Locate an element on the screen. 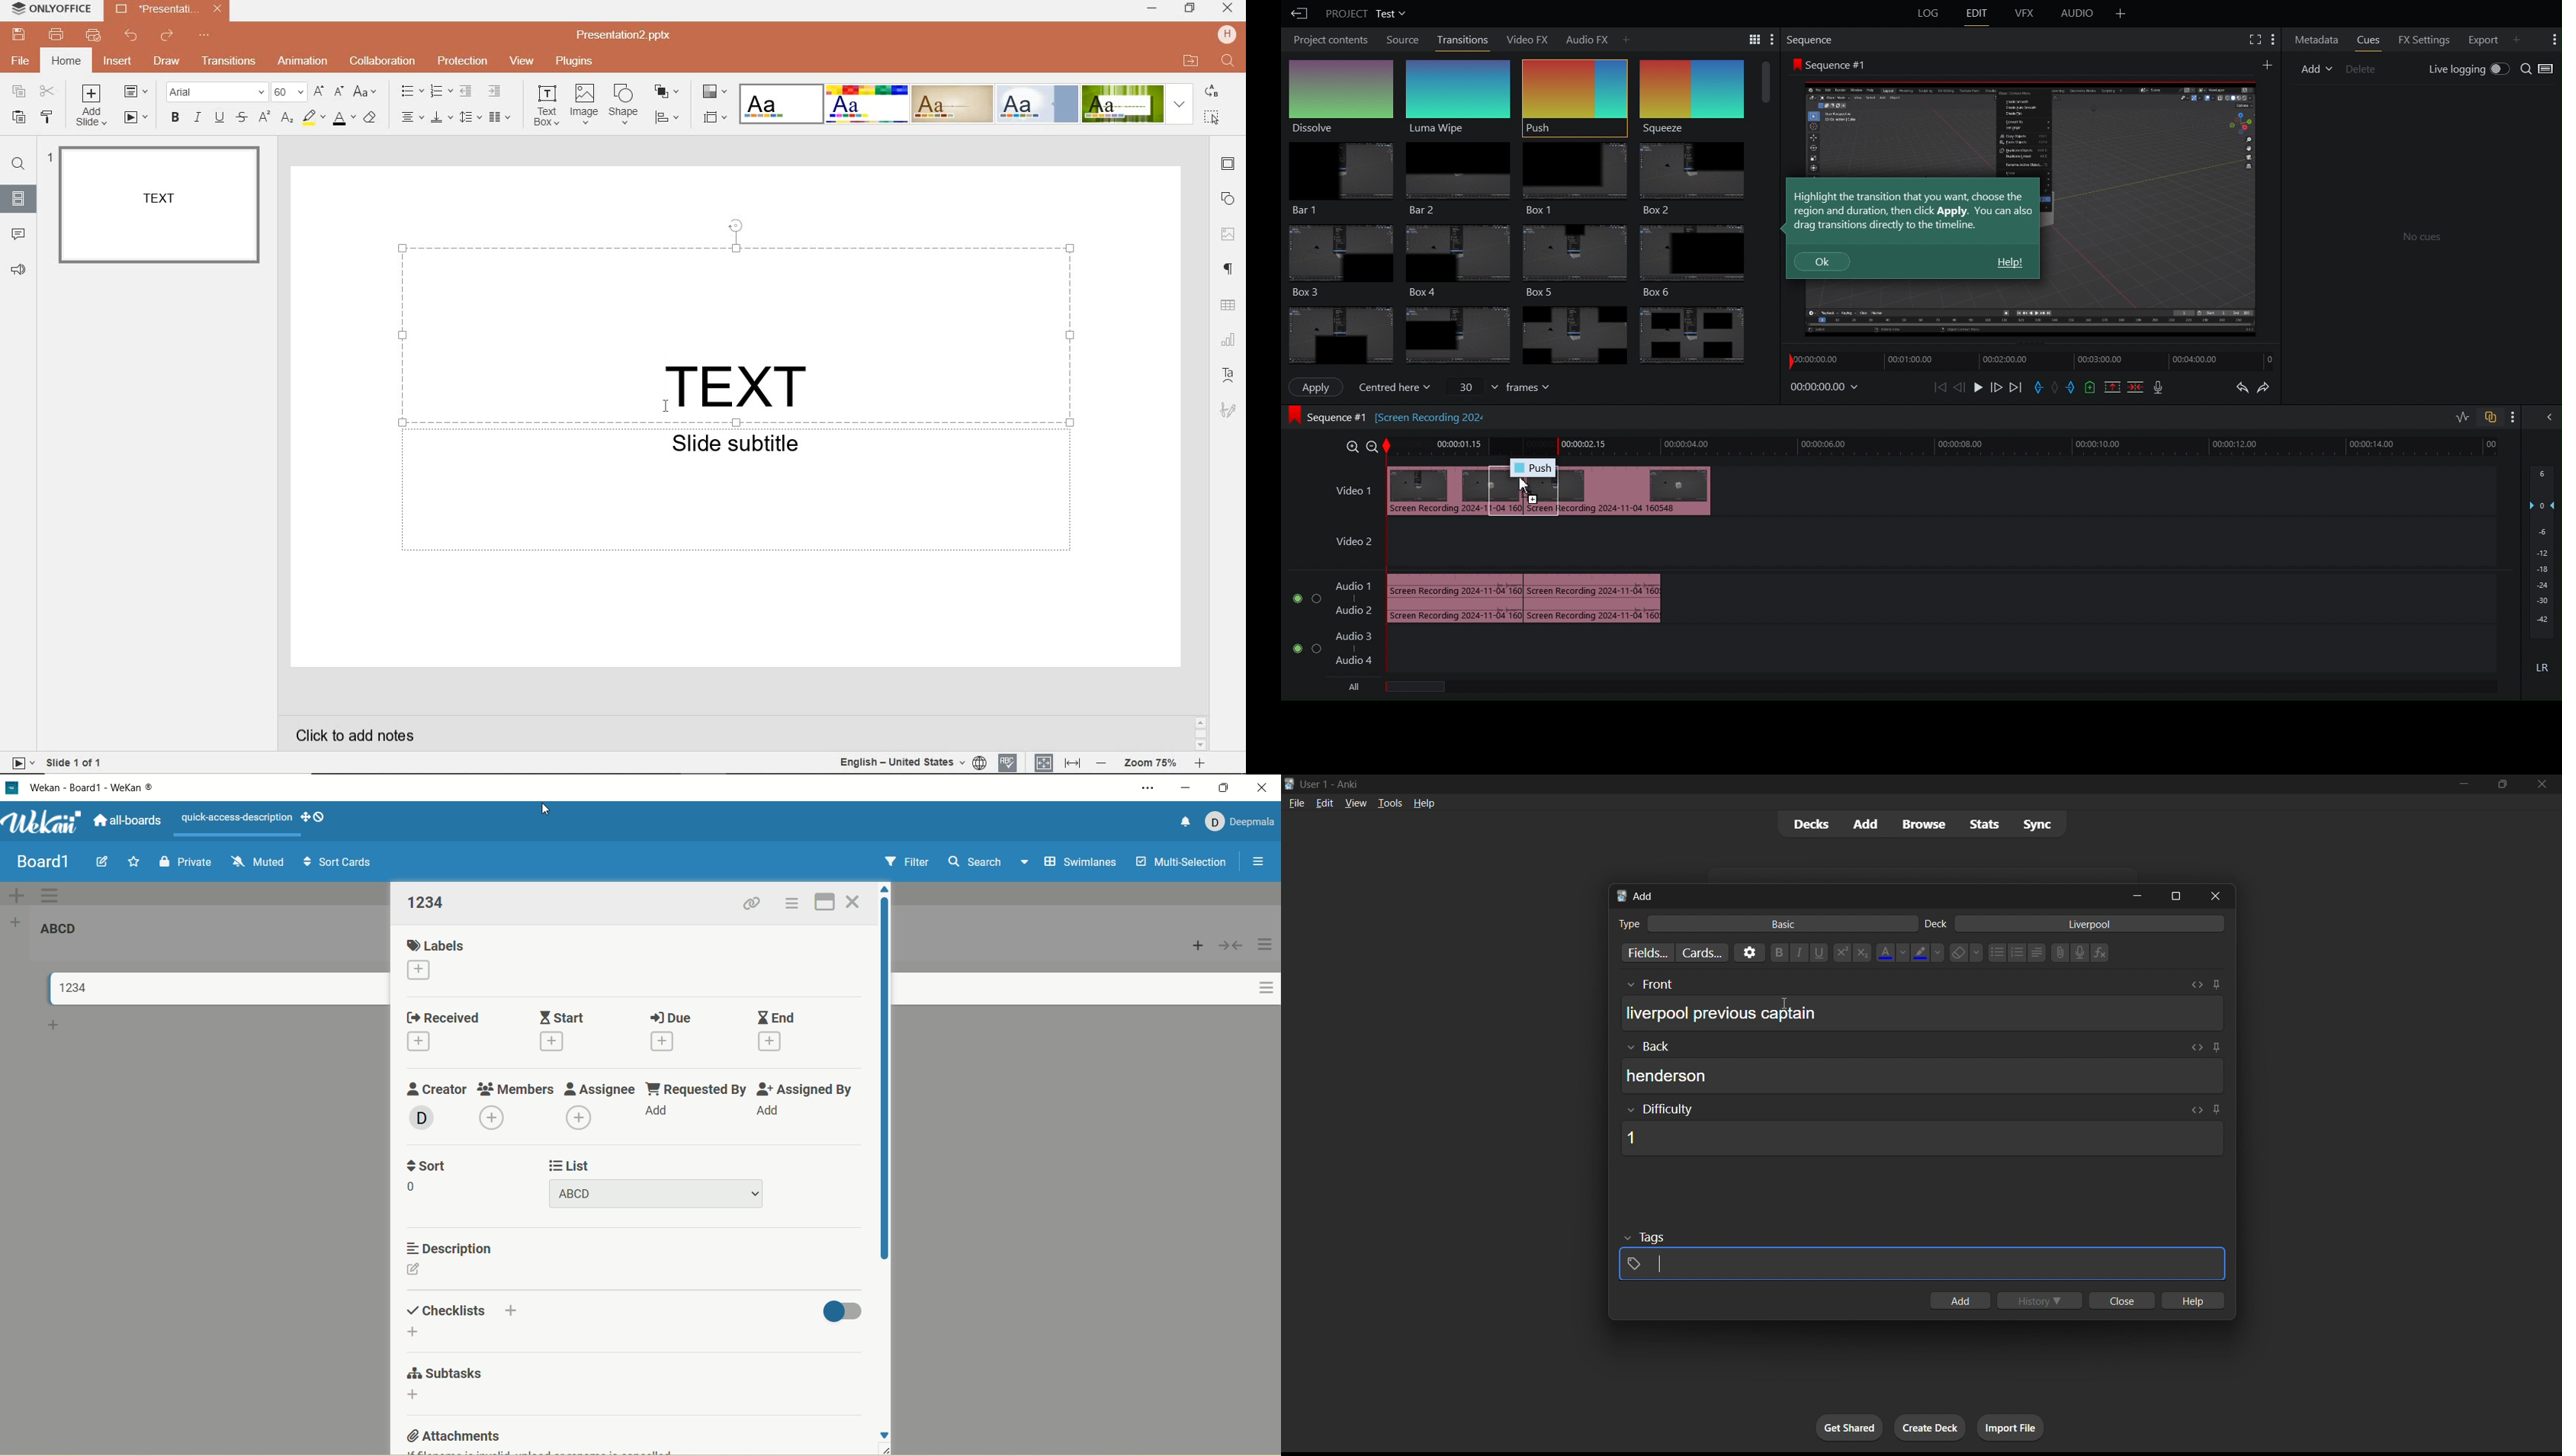  Transitions is located at coordinates (1519, 336).